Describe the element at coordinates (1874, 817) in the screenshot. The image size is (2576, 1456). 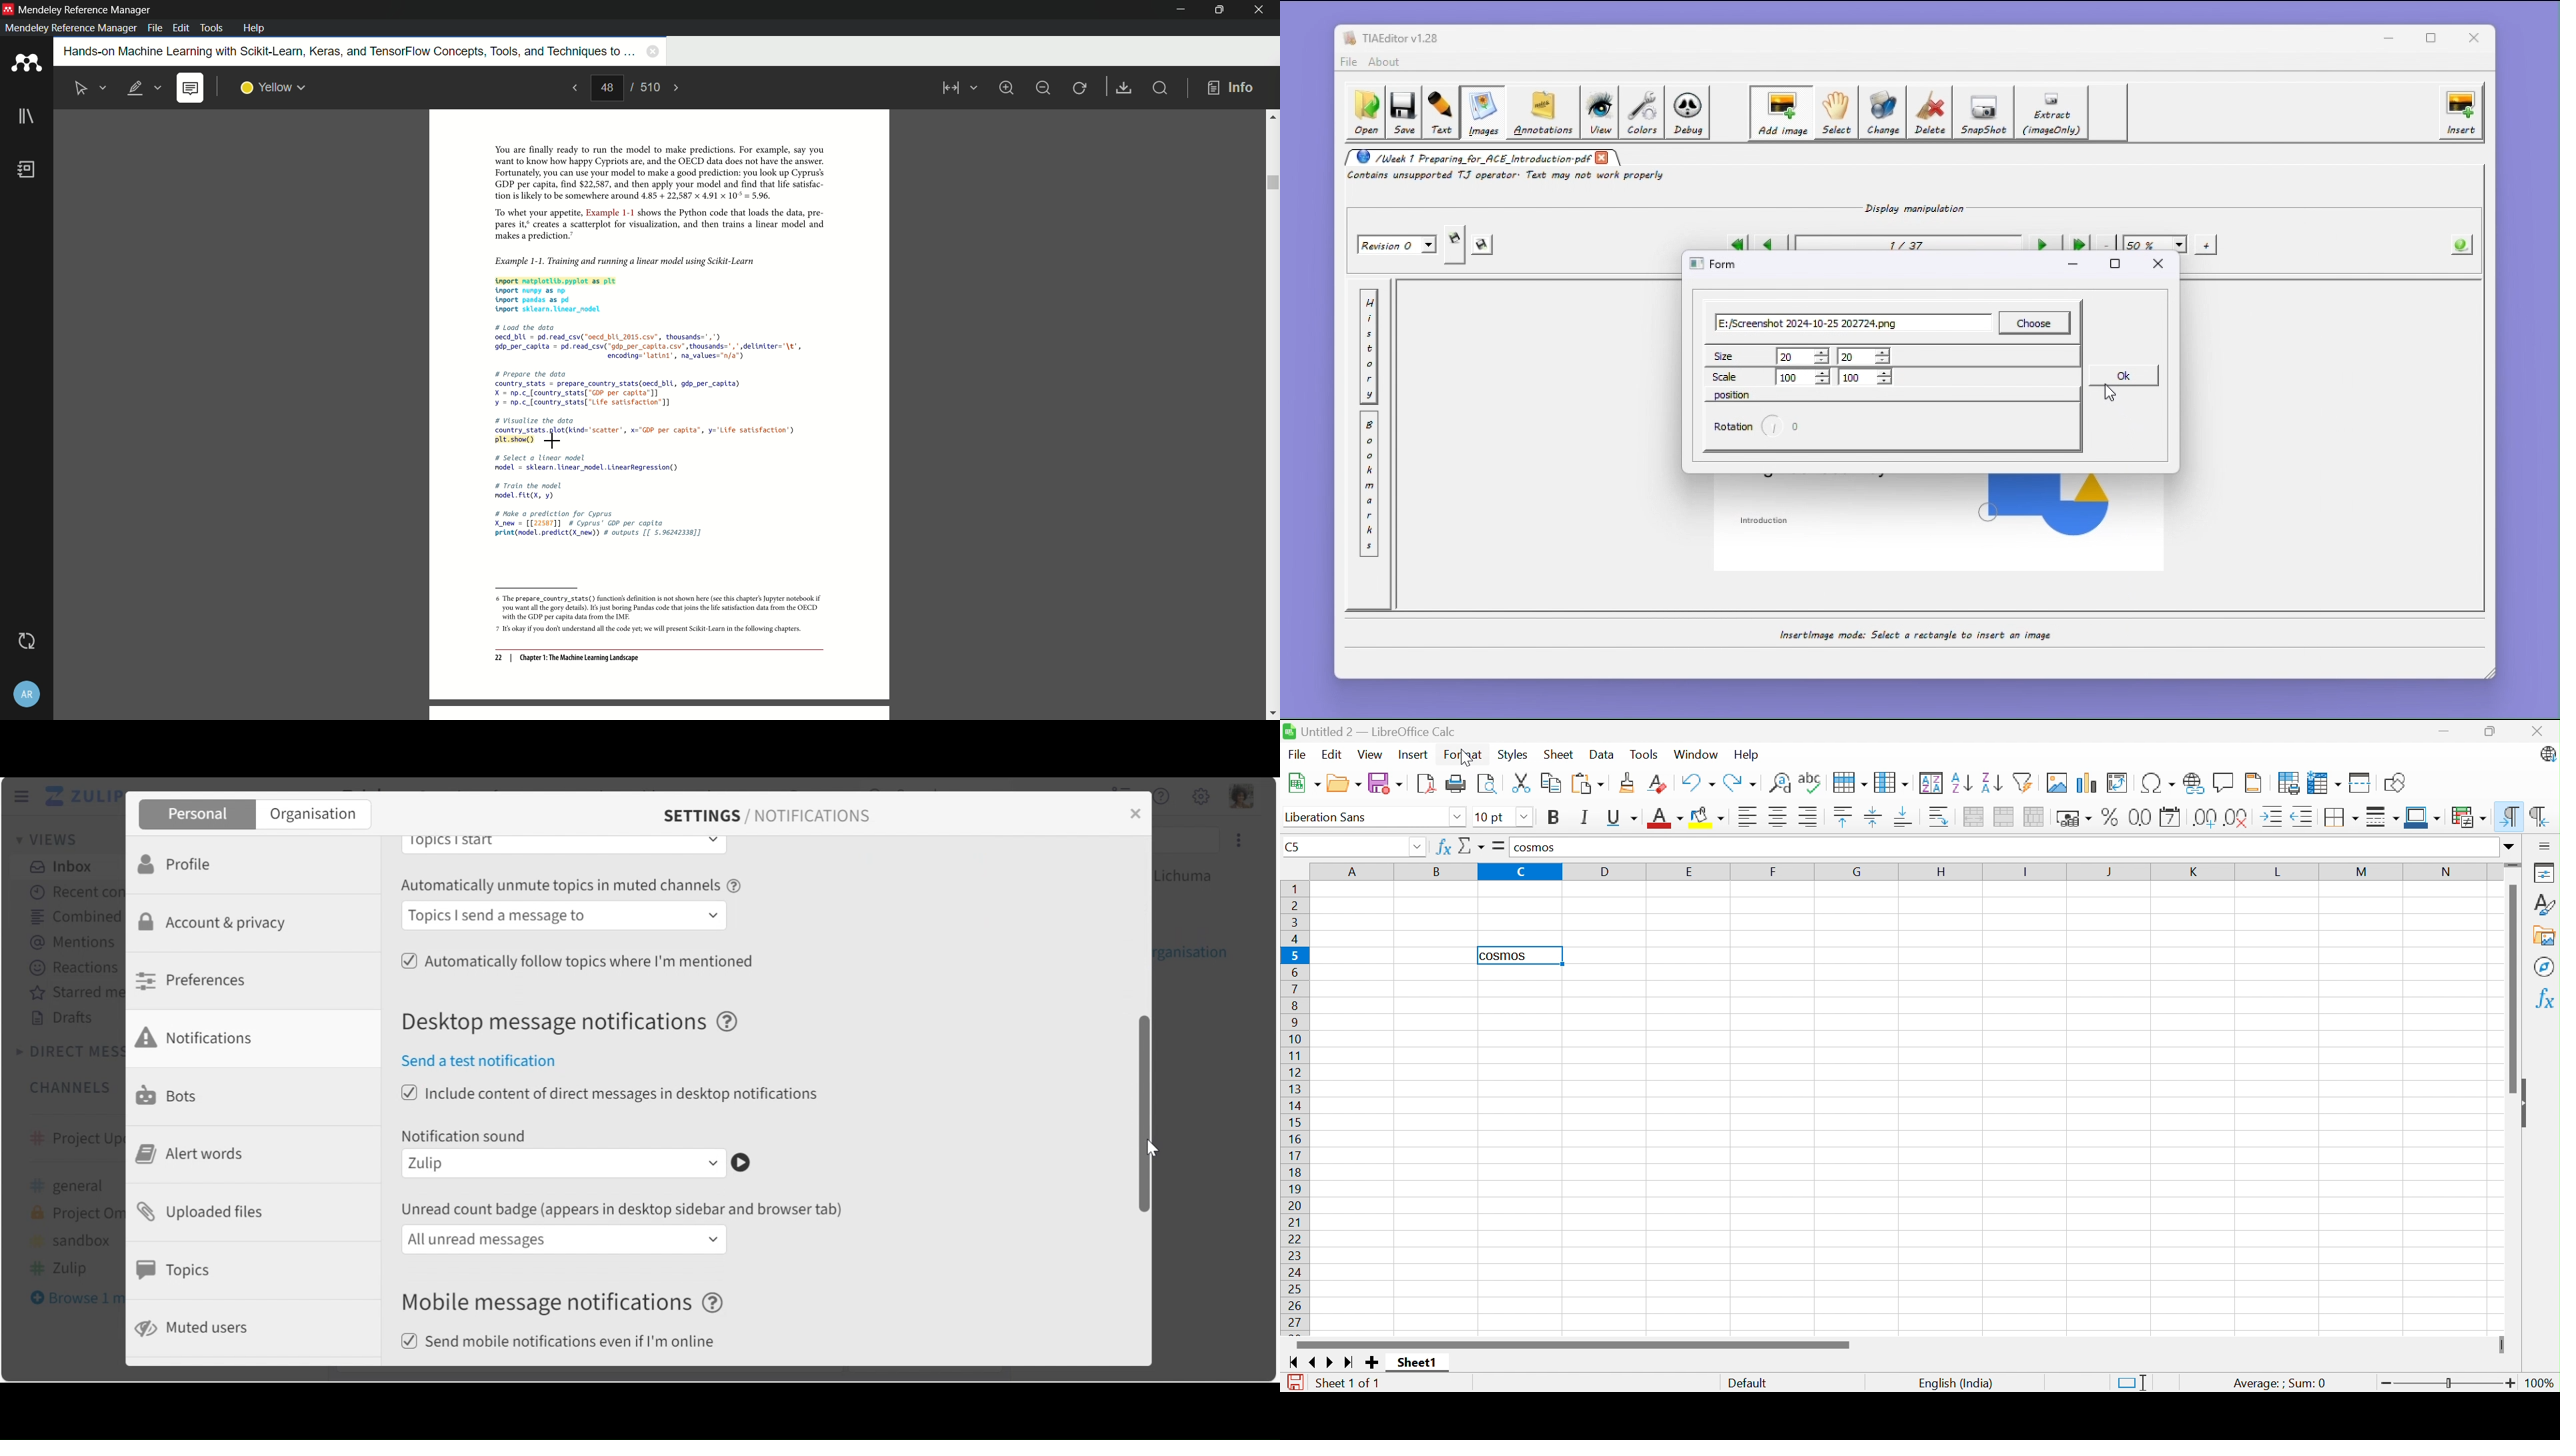
I see `Align vertically` at that location.